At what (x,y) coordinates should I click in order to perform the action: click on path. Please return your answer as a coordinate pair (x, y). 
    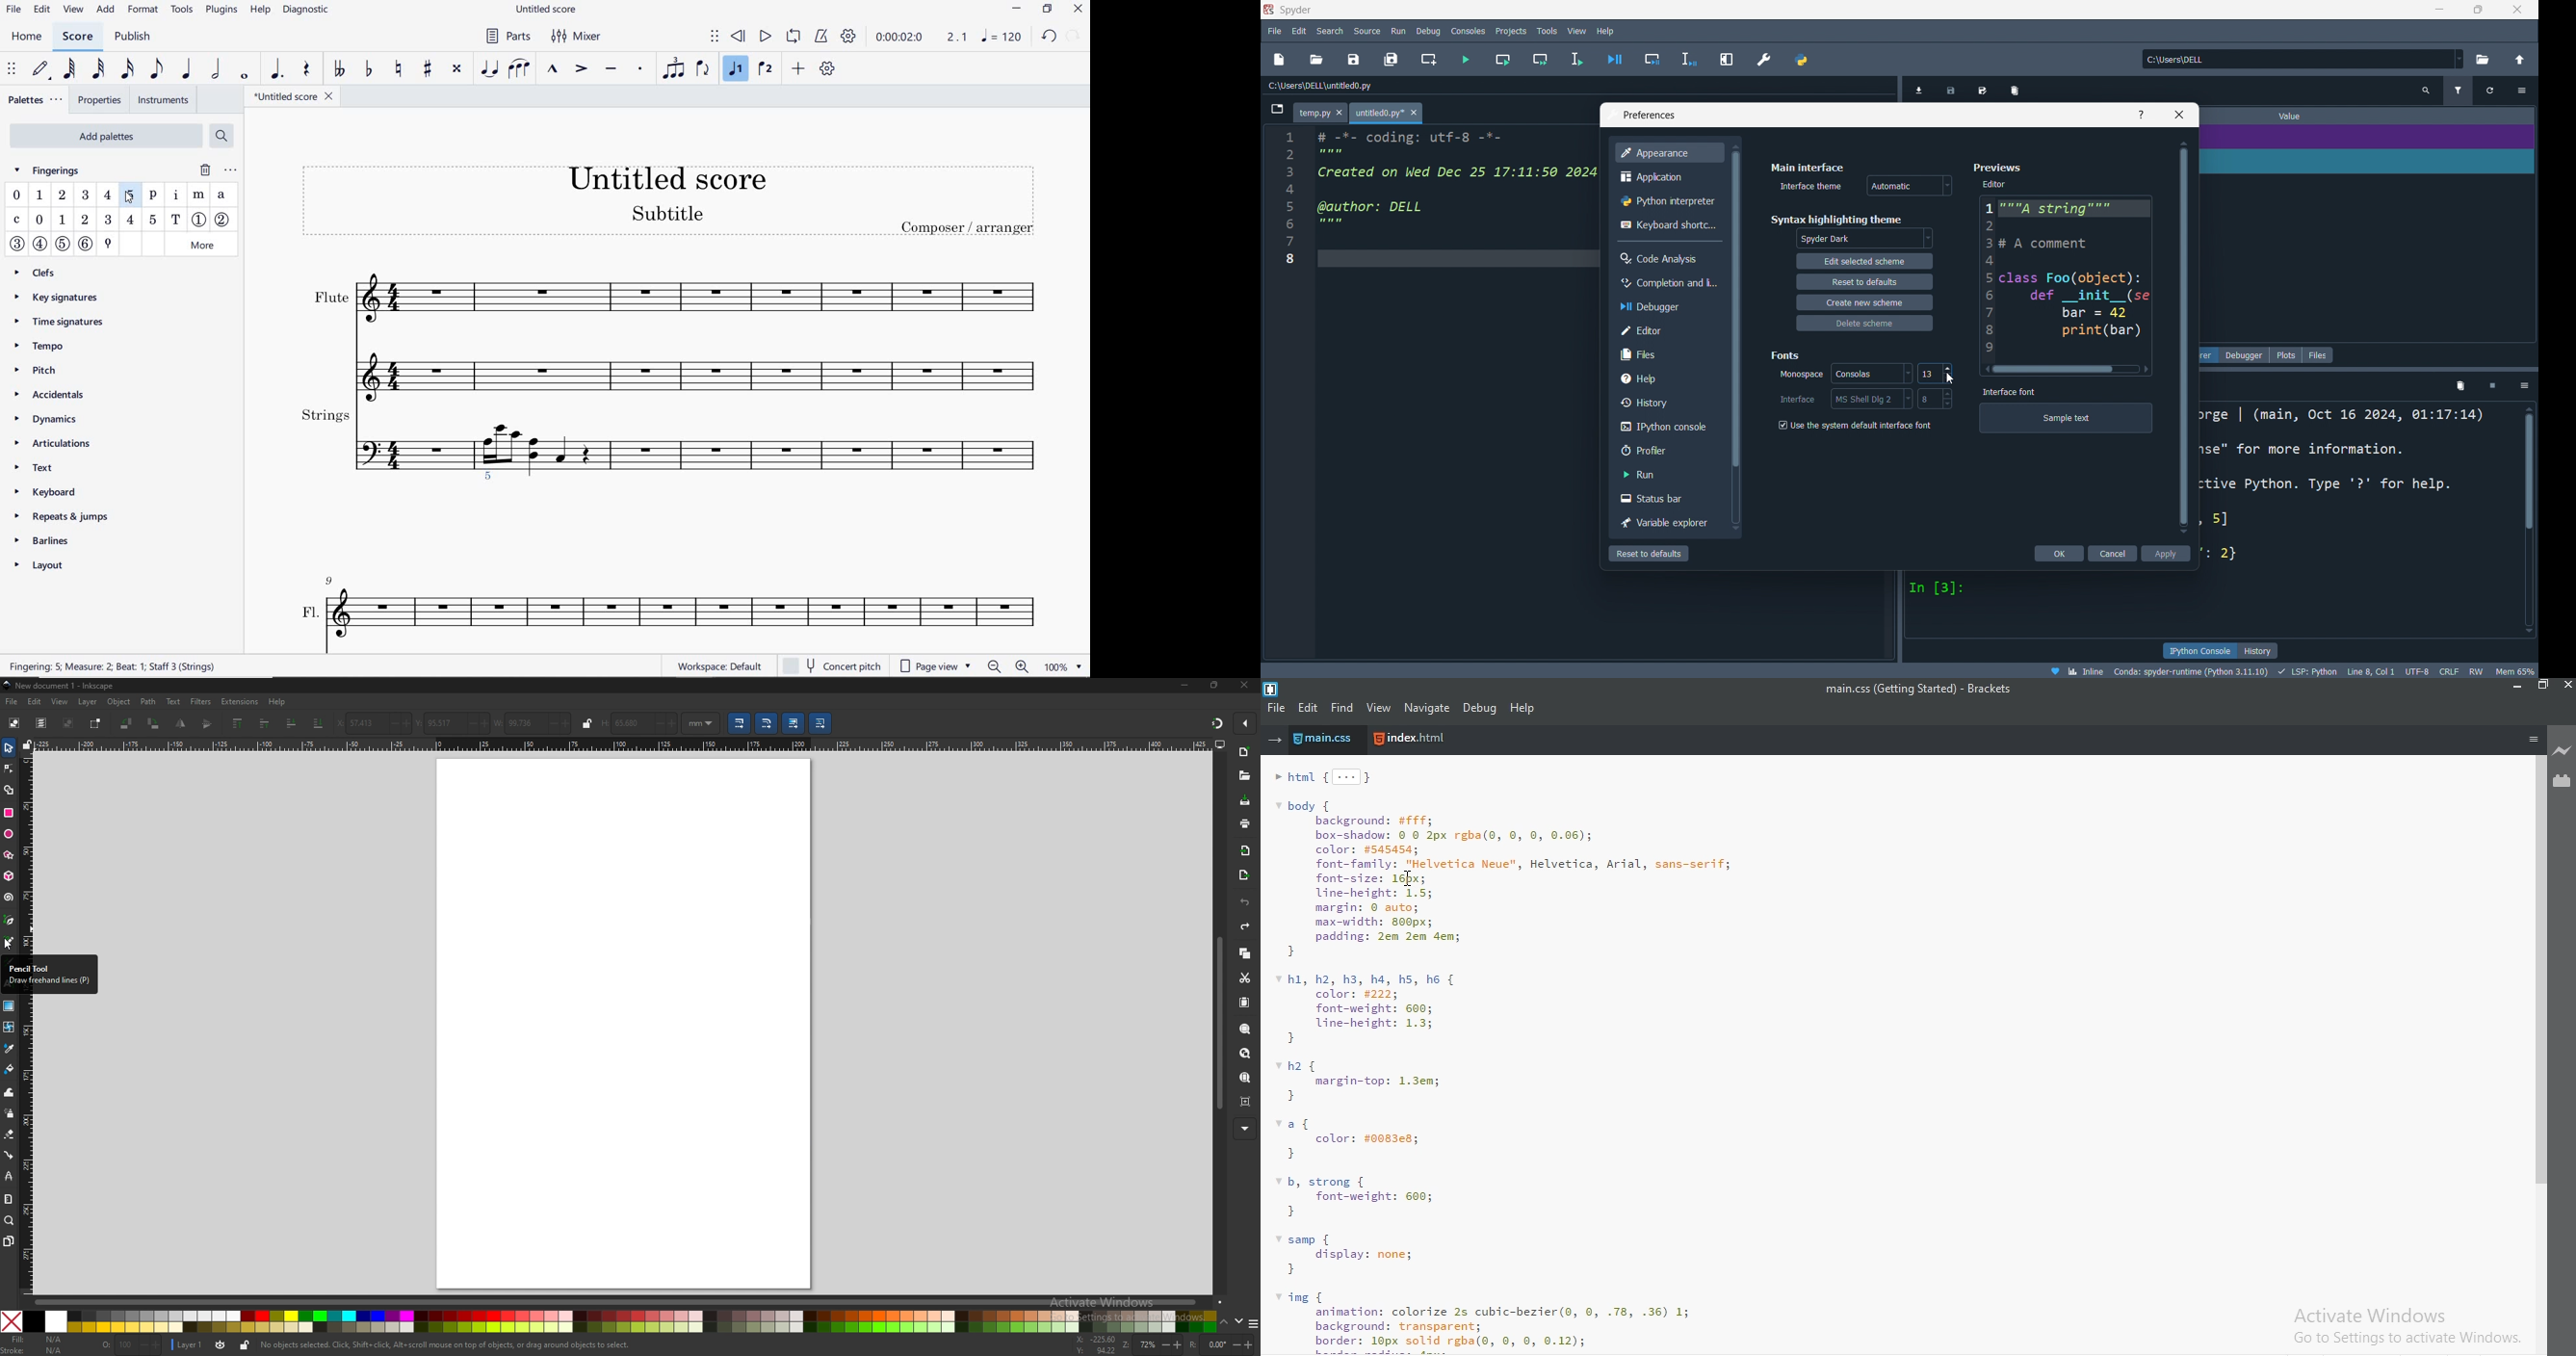
    Looking at the image, I should click on (149, 702).